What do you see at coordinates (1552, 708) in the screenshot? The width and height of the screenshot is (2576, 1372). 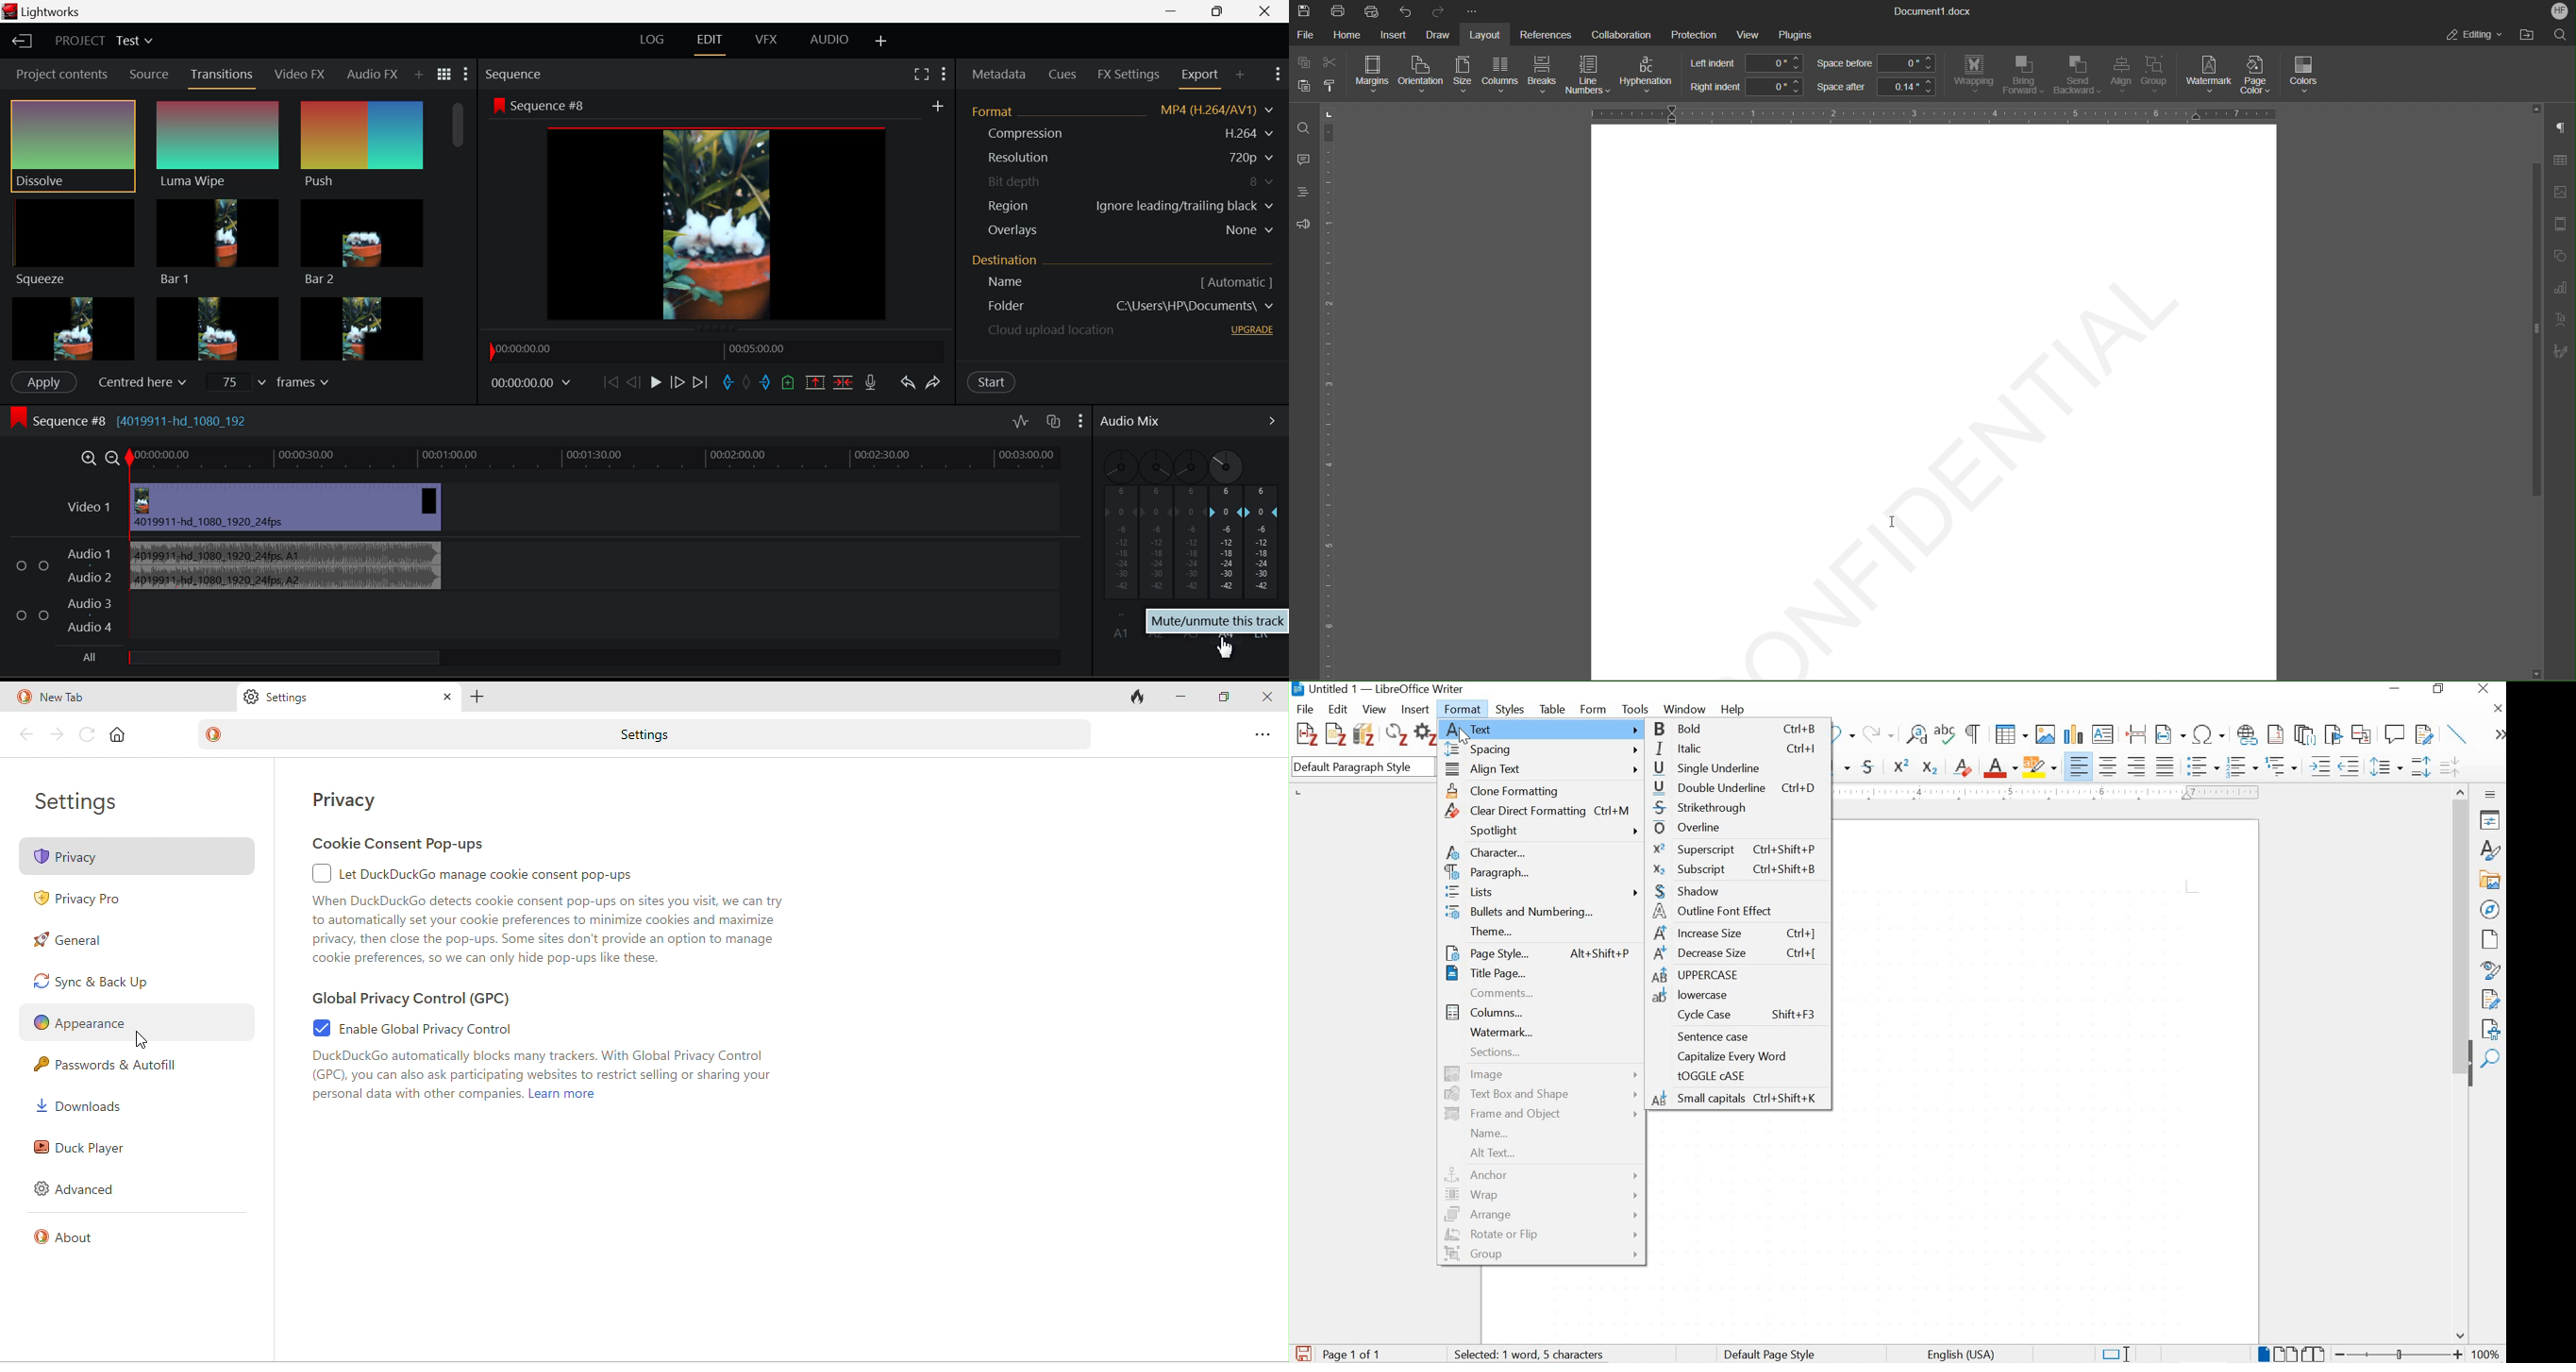 I see `table` at bounding box center [1552, 708].